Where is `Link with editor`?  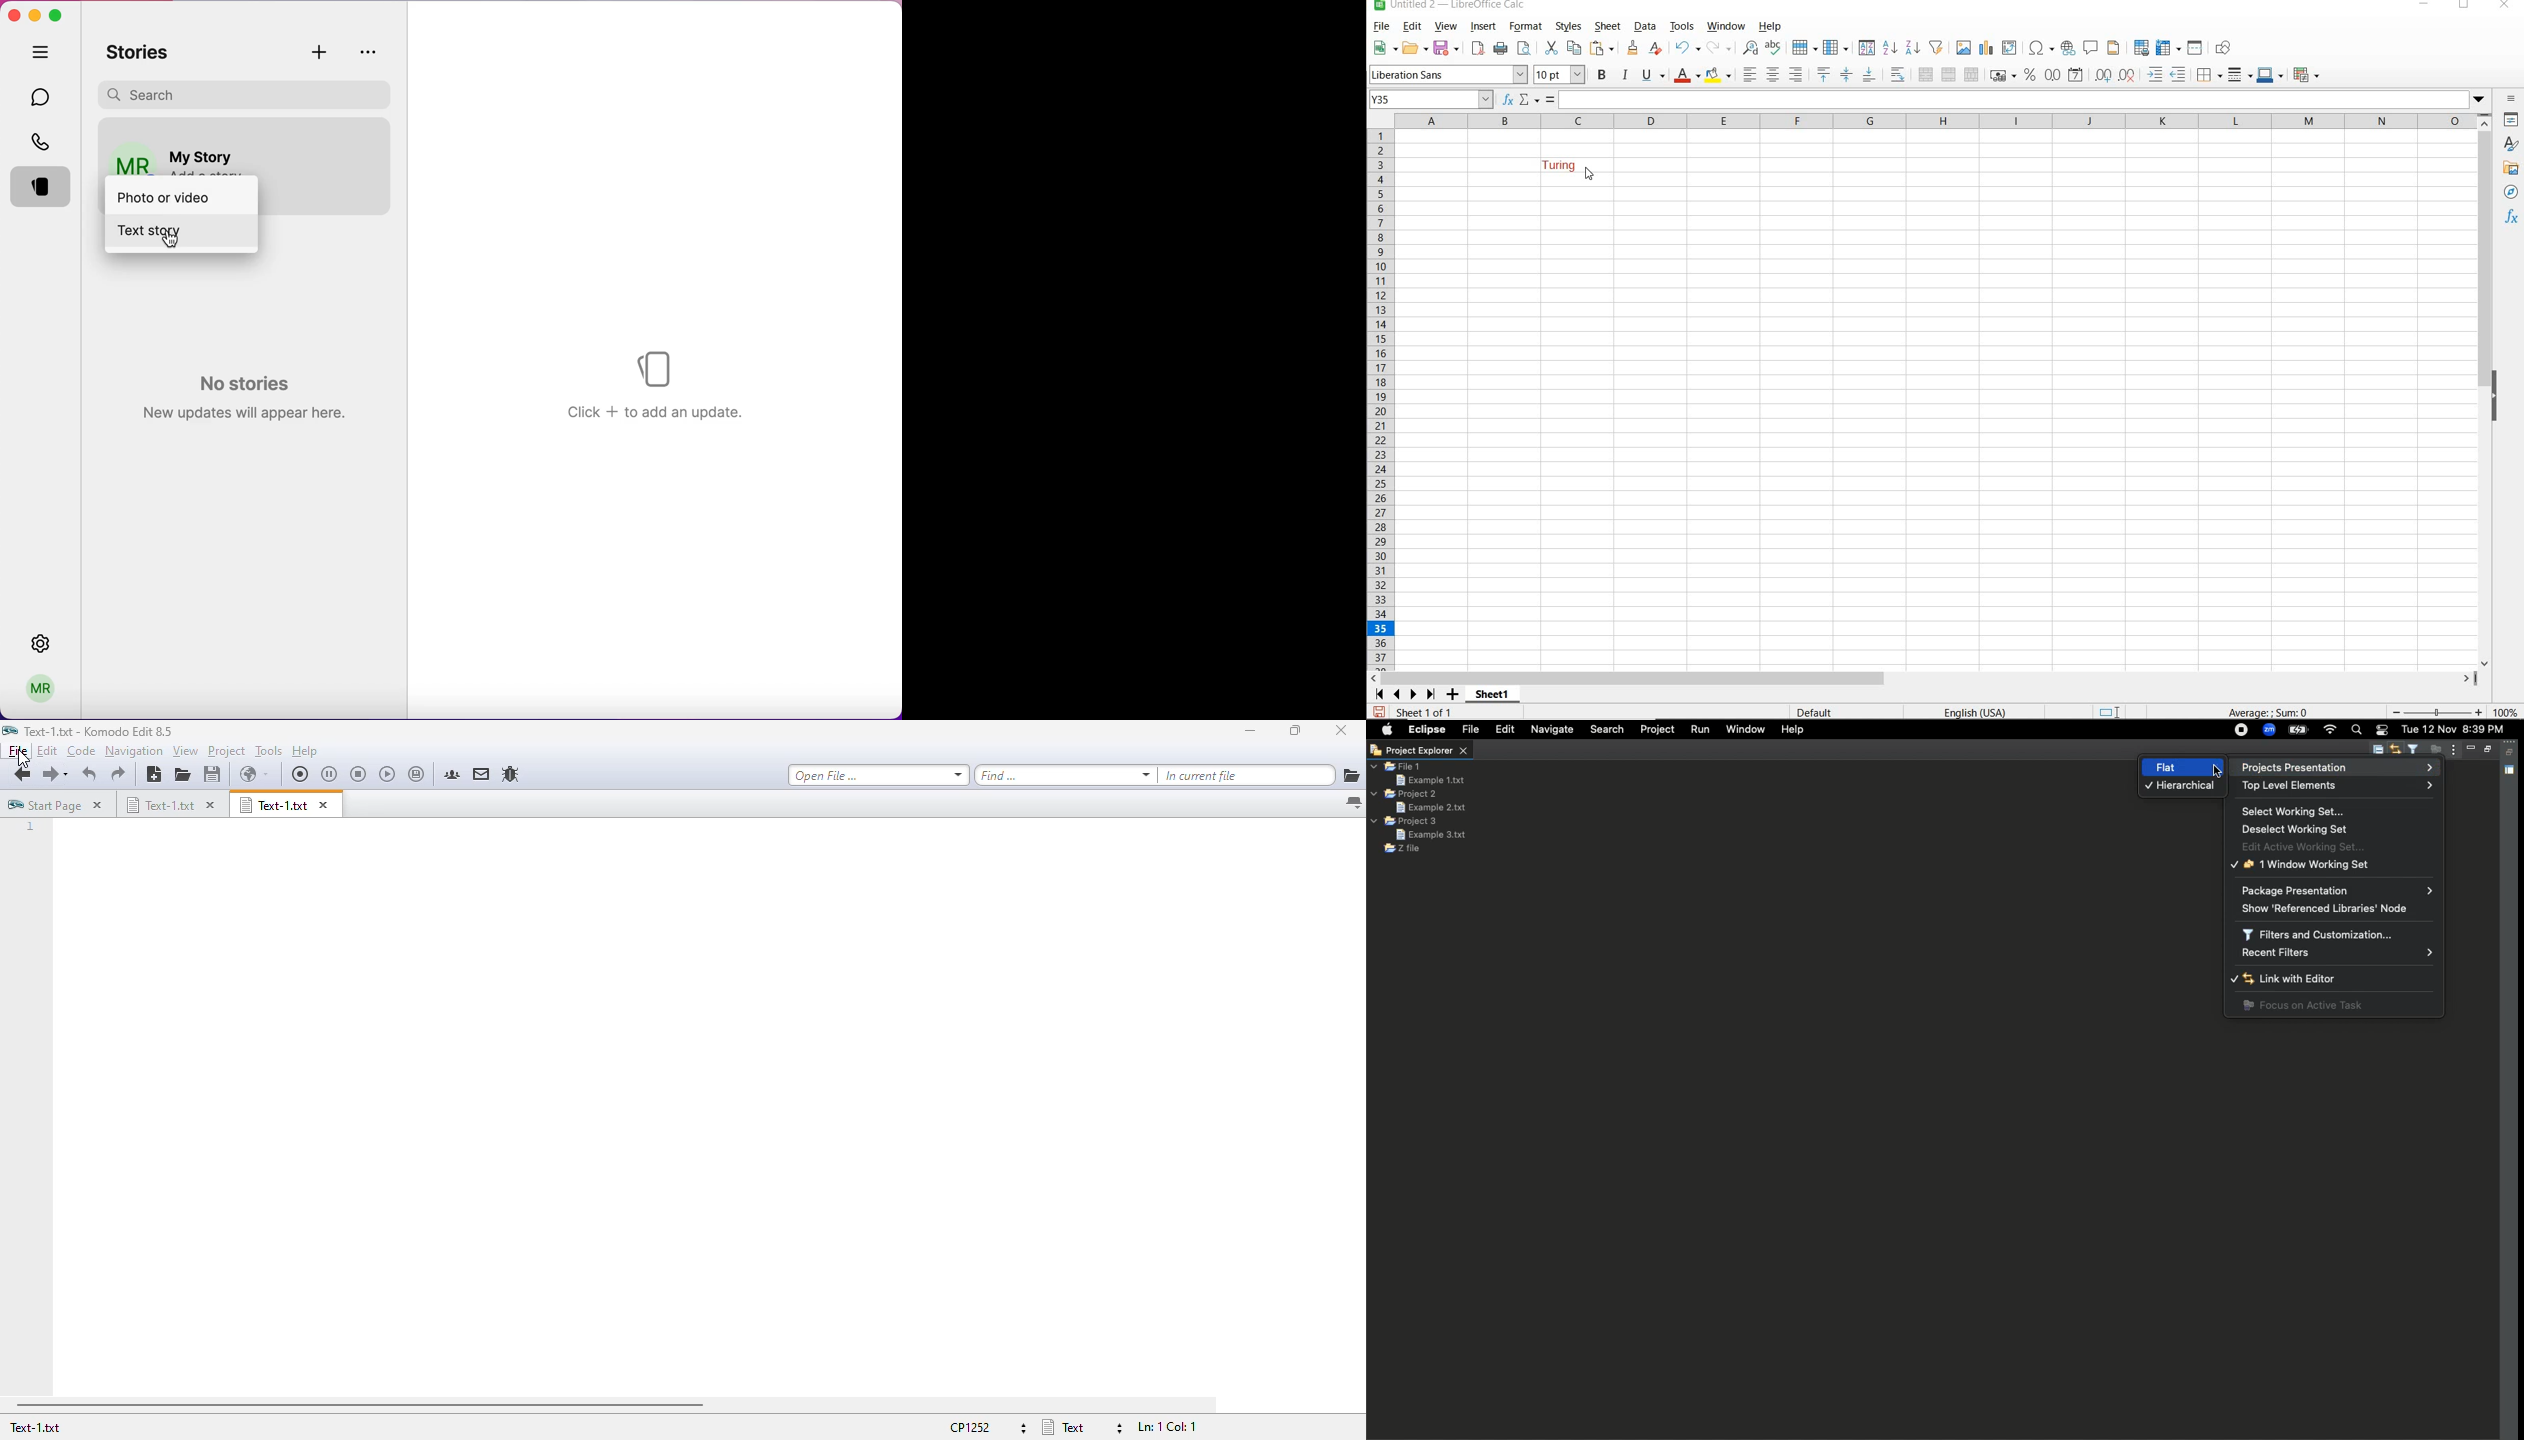 Link with editor is located at coordinates (2397, 750).